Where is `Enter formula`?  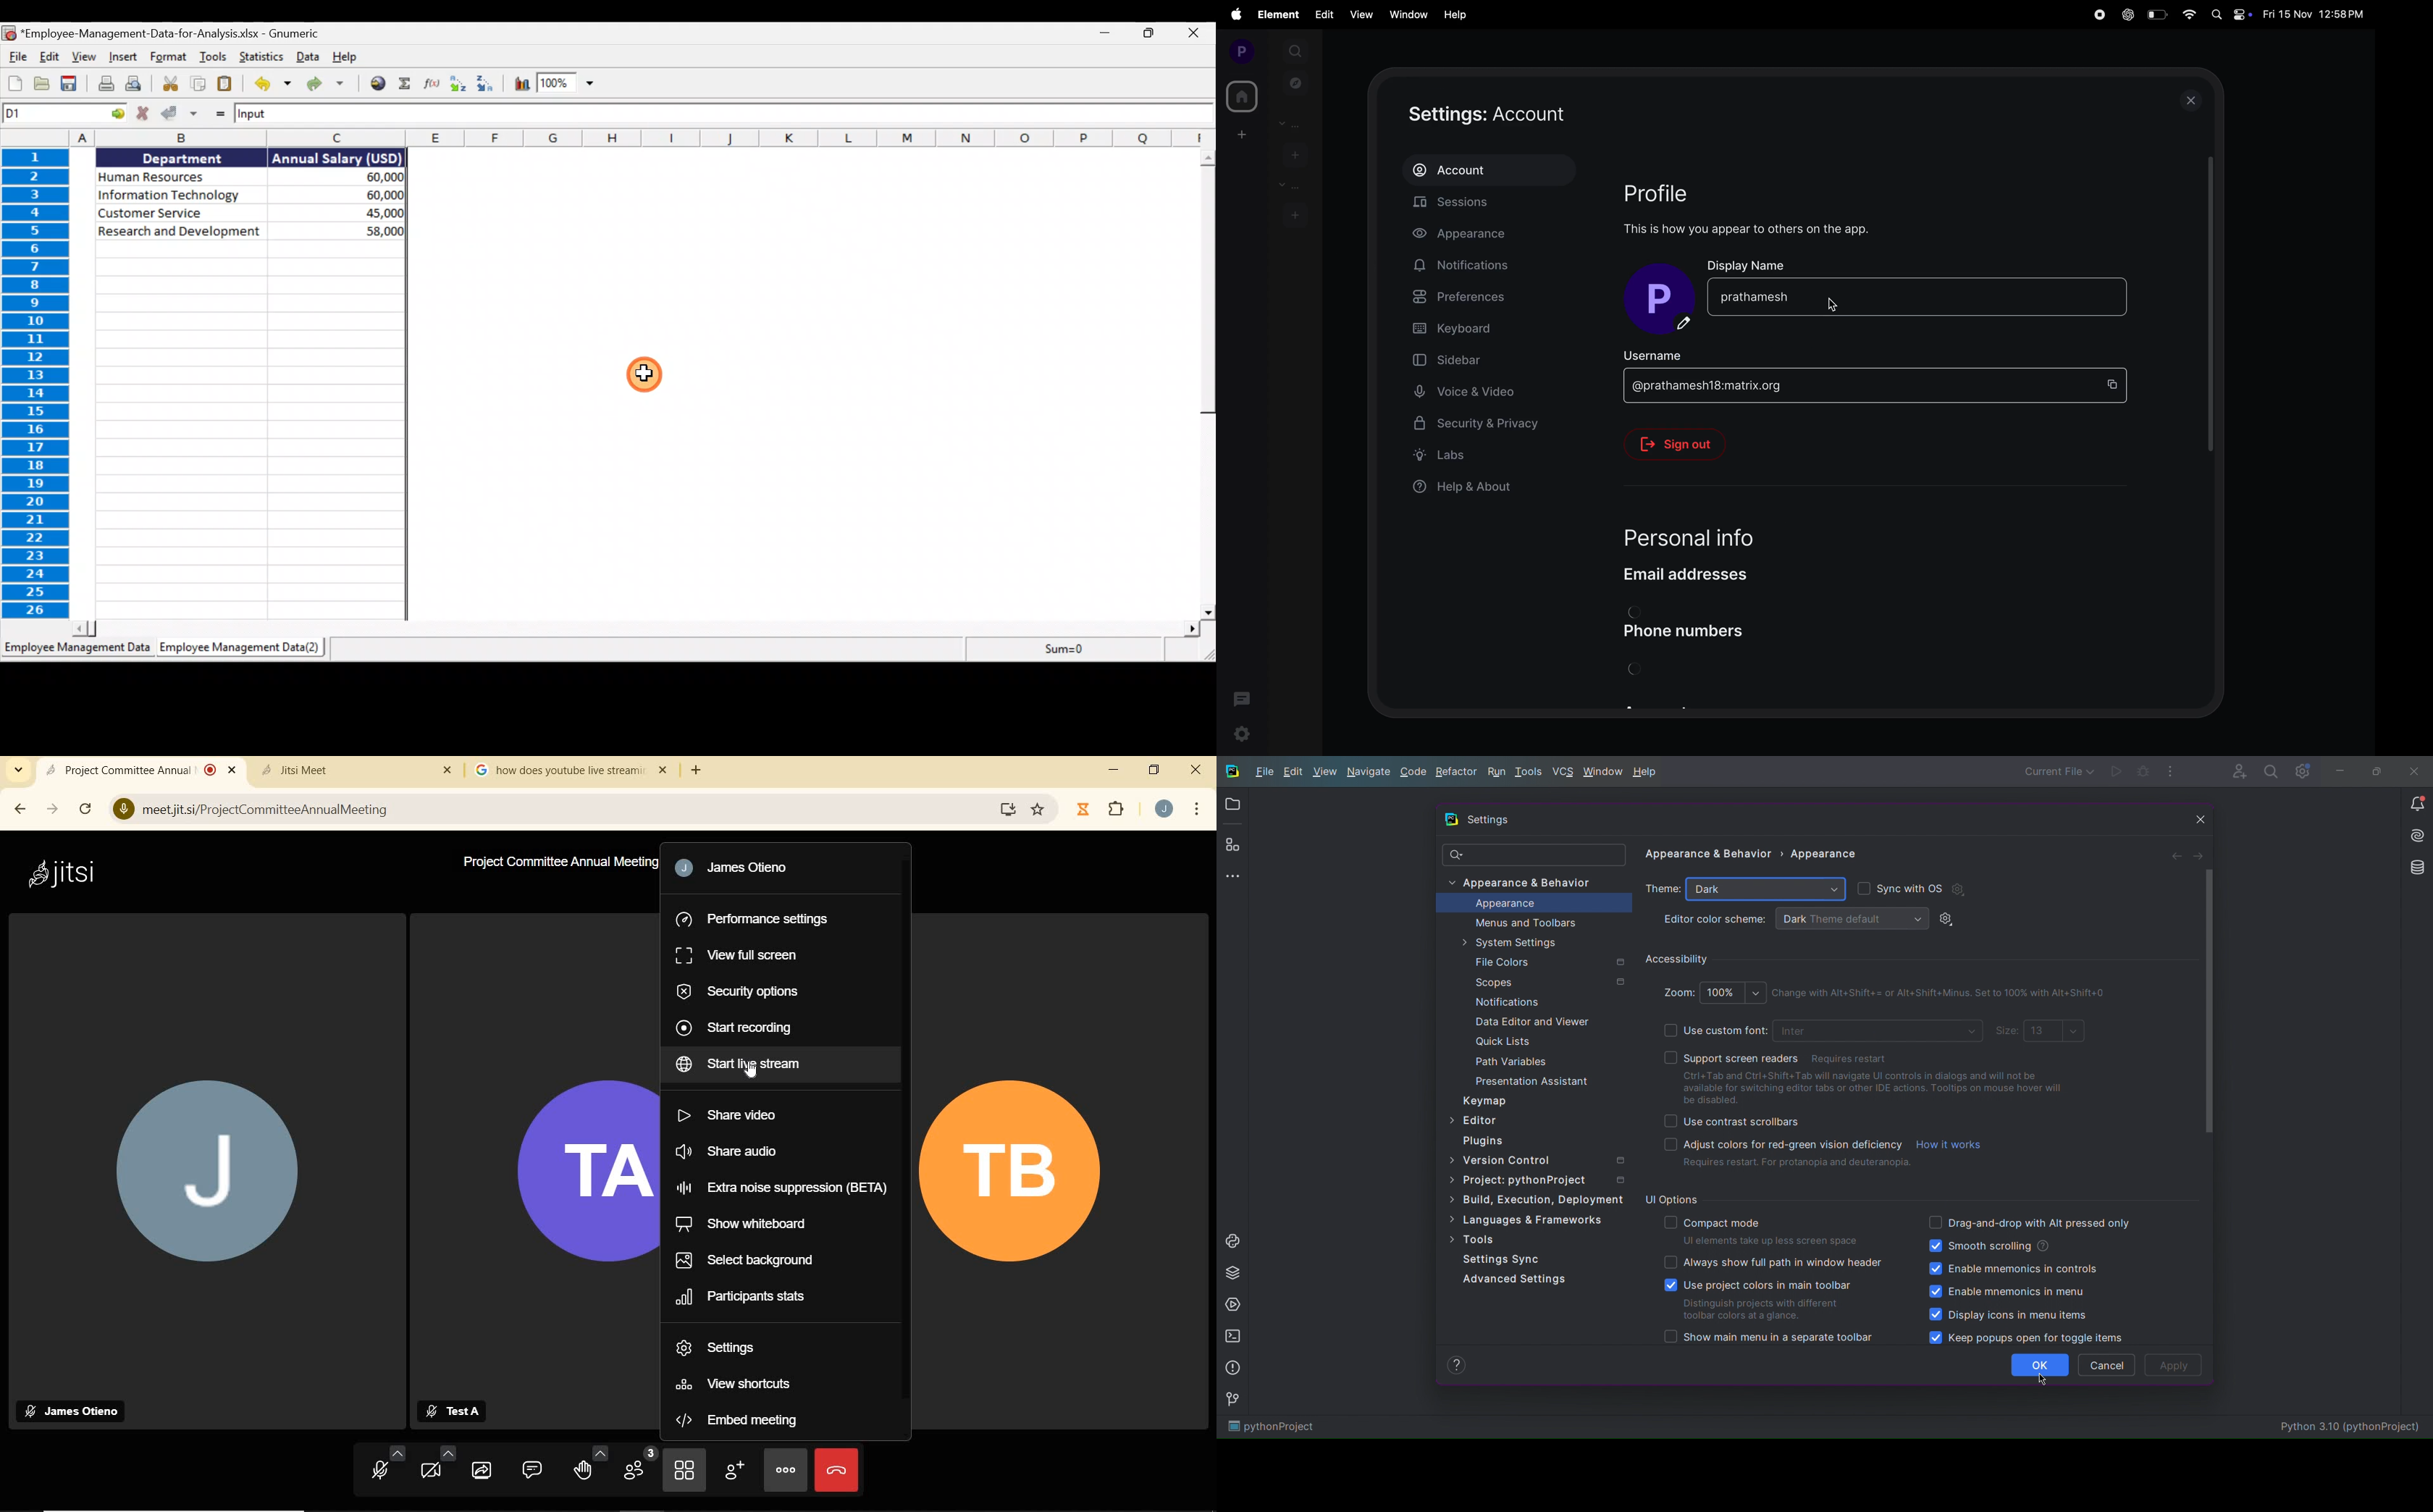
Enter formula is located at coordinates (218, 114).